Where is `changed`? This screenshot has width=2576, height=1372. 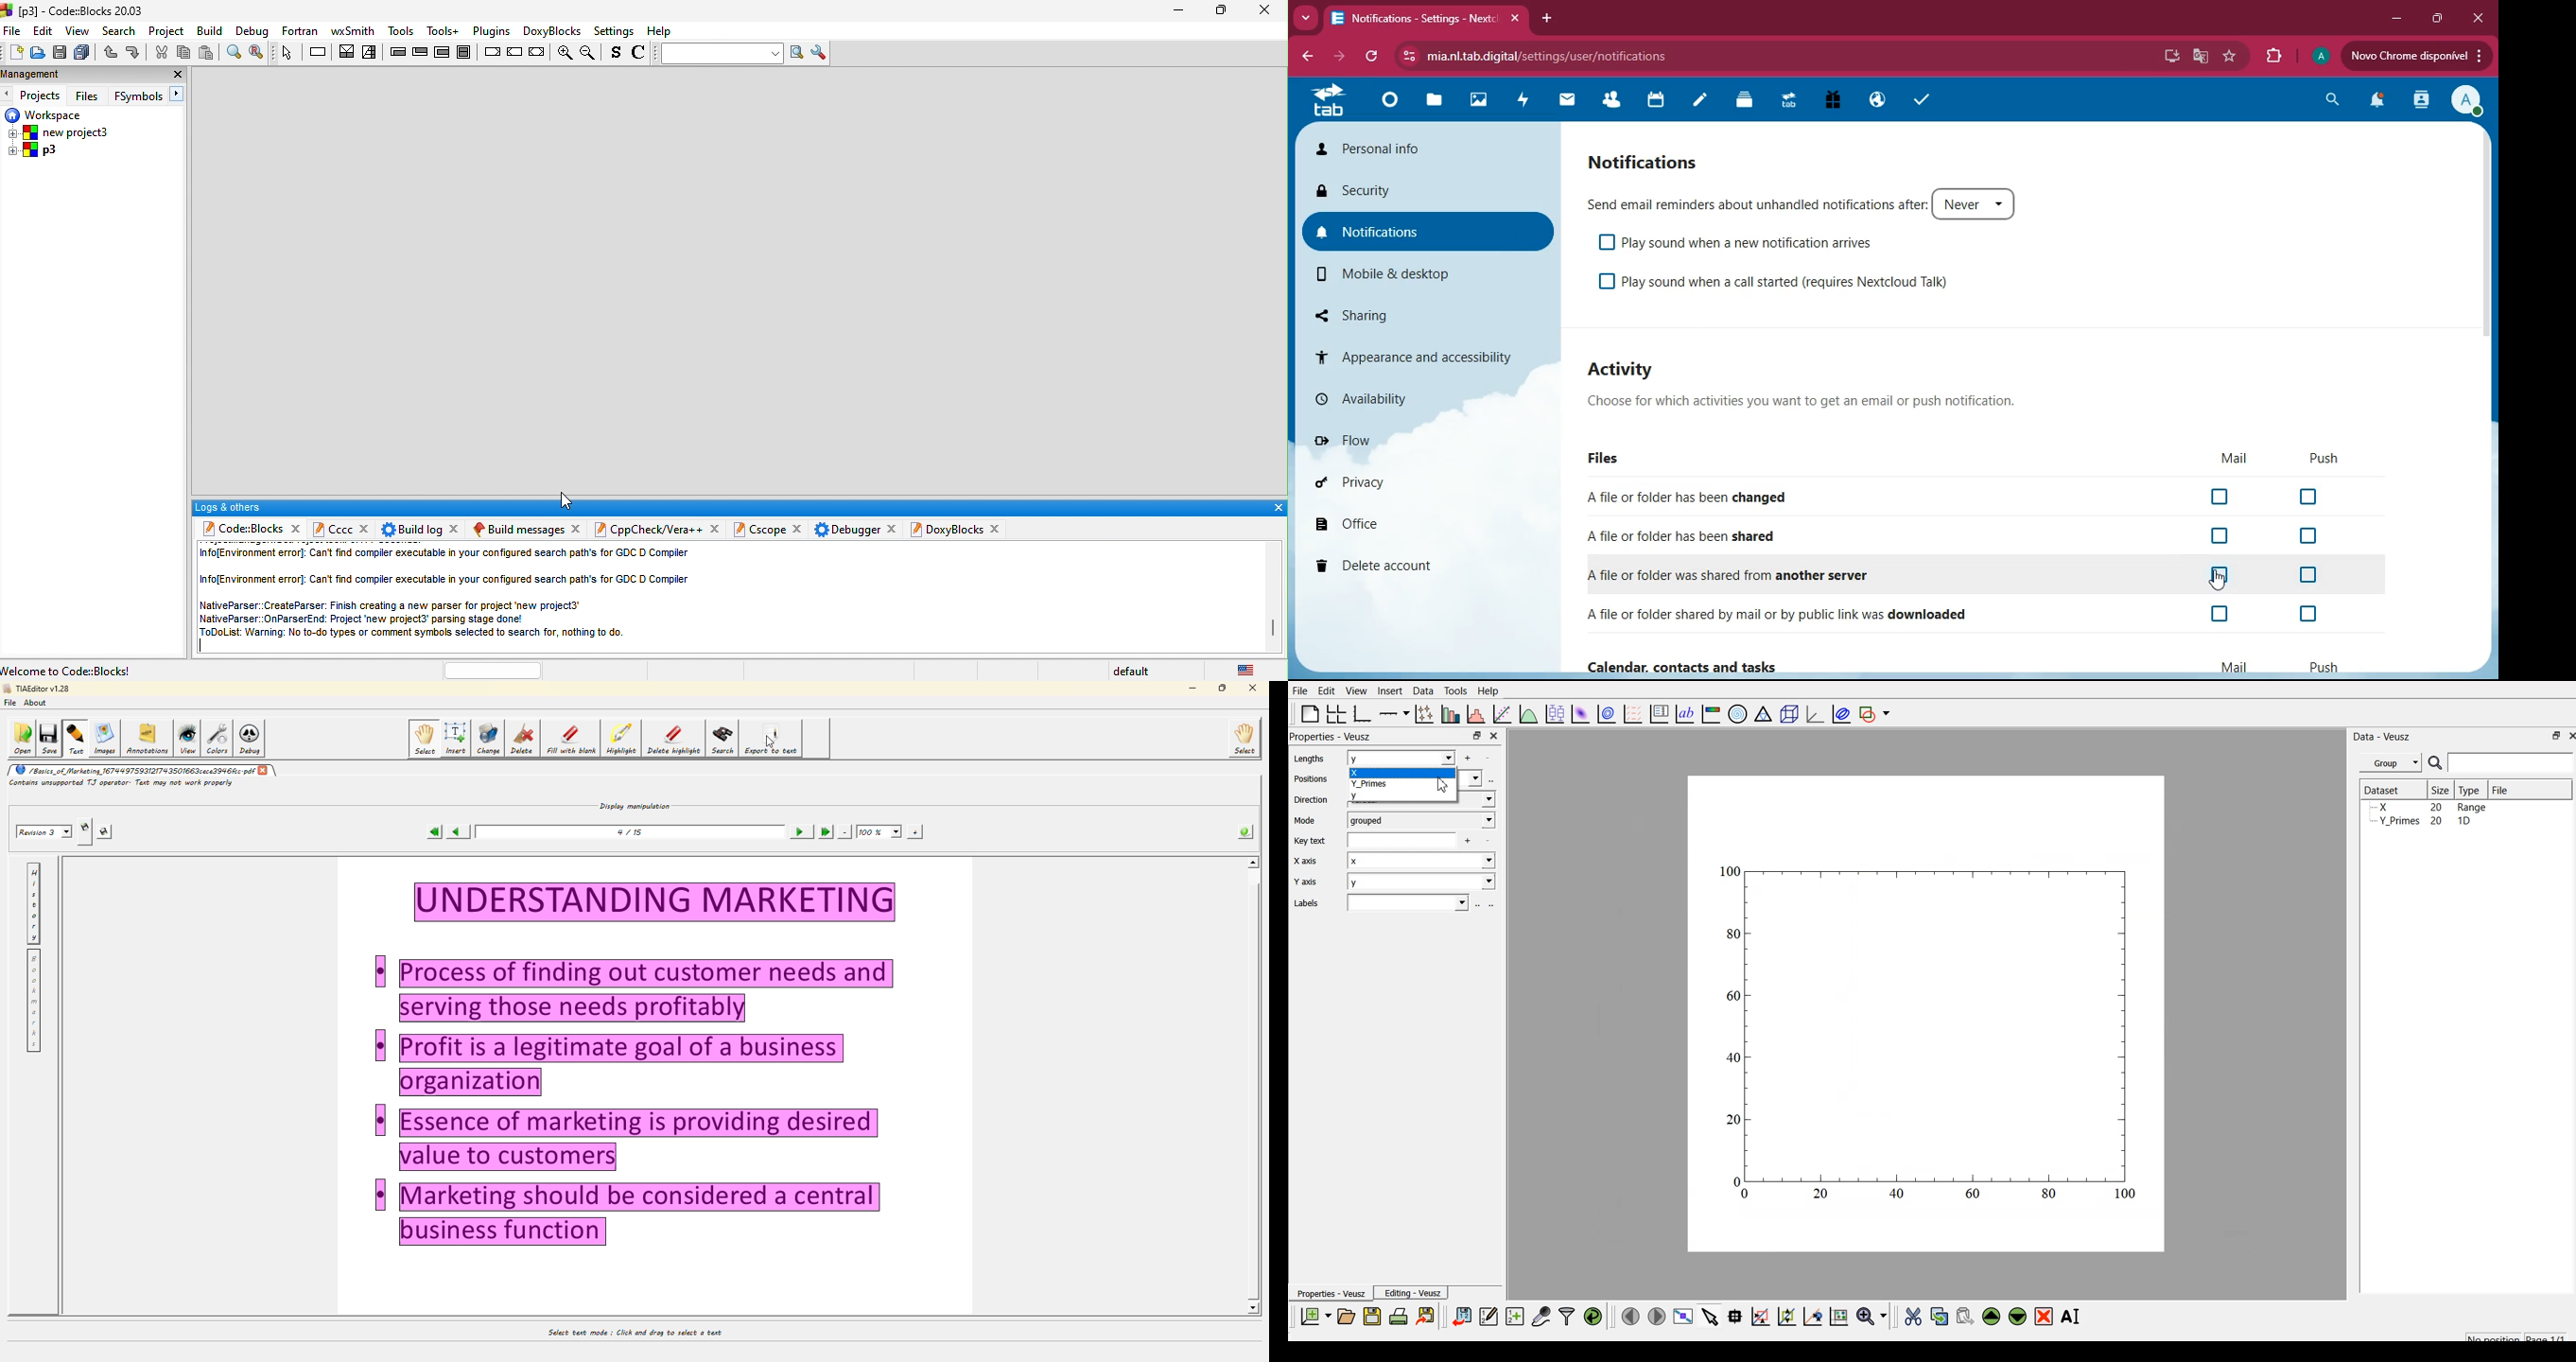 changed is located at coordinates (1722, 497).